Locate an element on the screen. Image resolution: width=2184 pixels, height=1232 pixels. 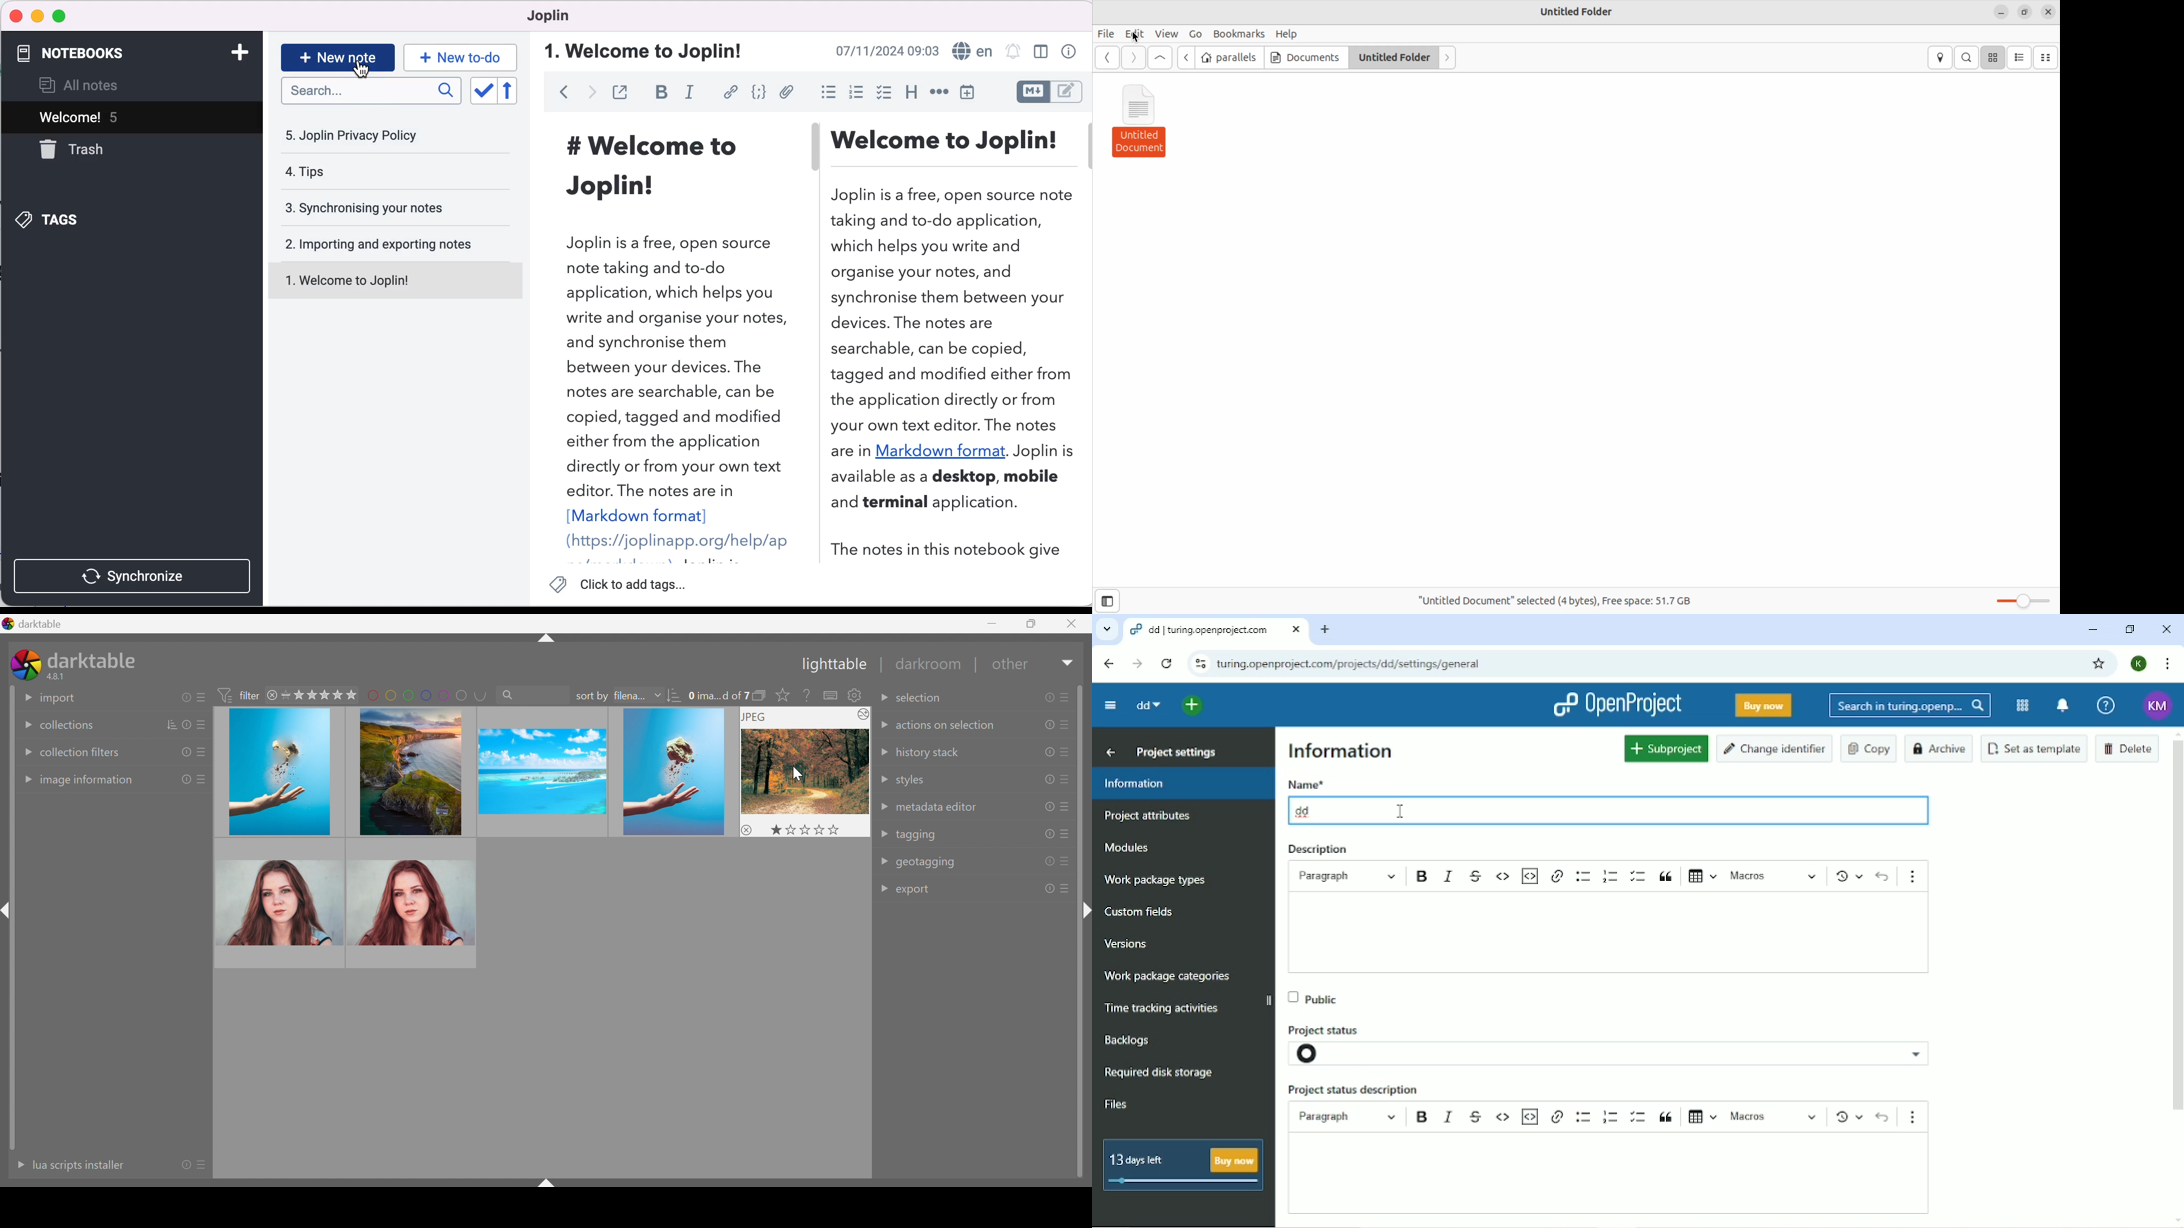
Drop Down is located at coordinates (882, 753).